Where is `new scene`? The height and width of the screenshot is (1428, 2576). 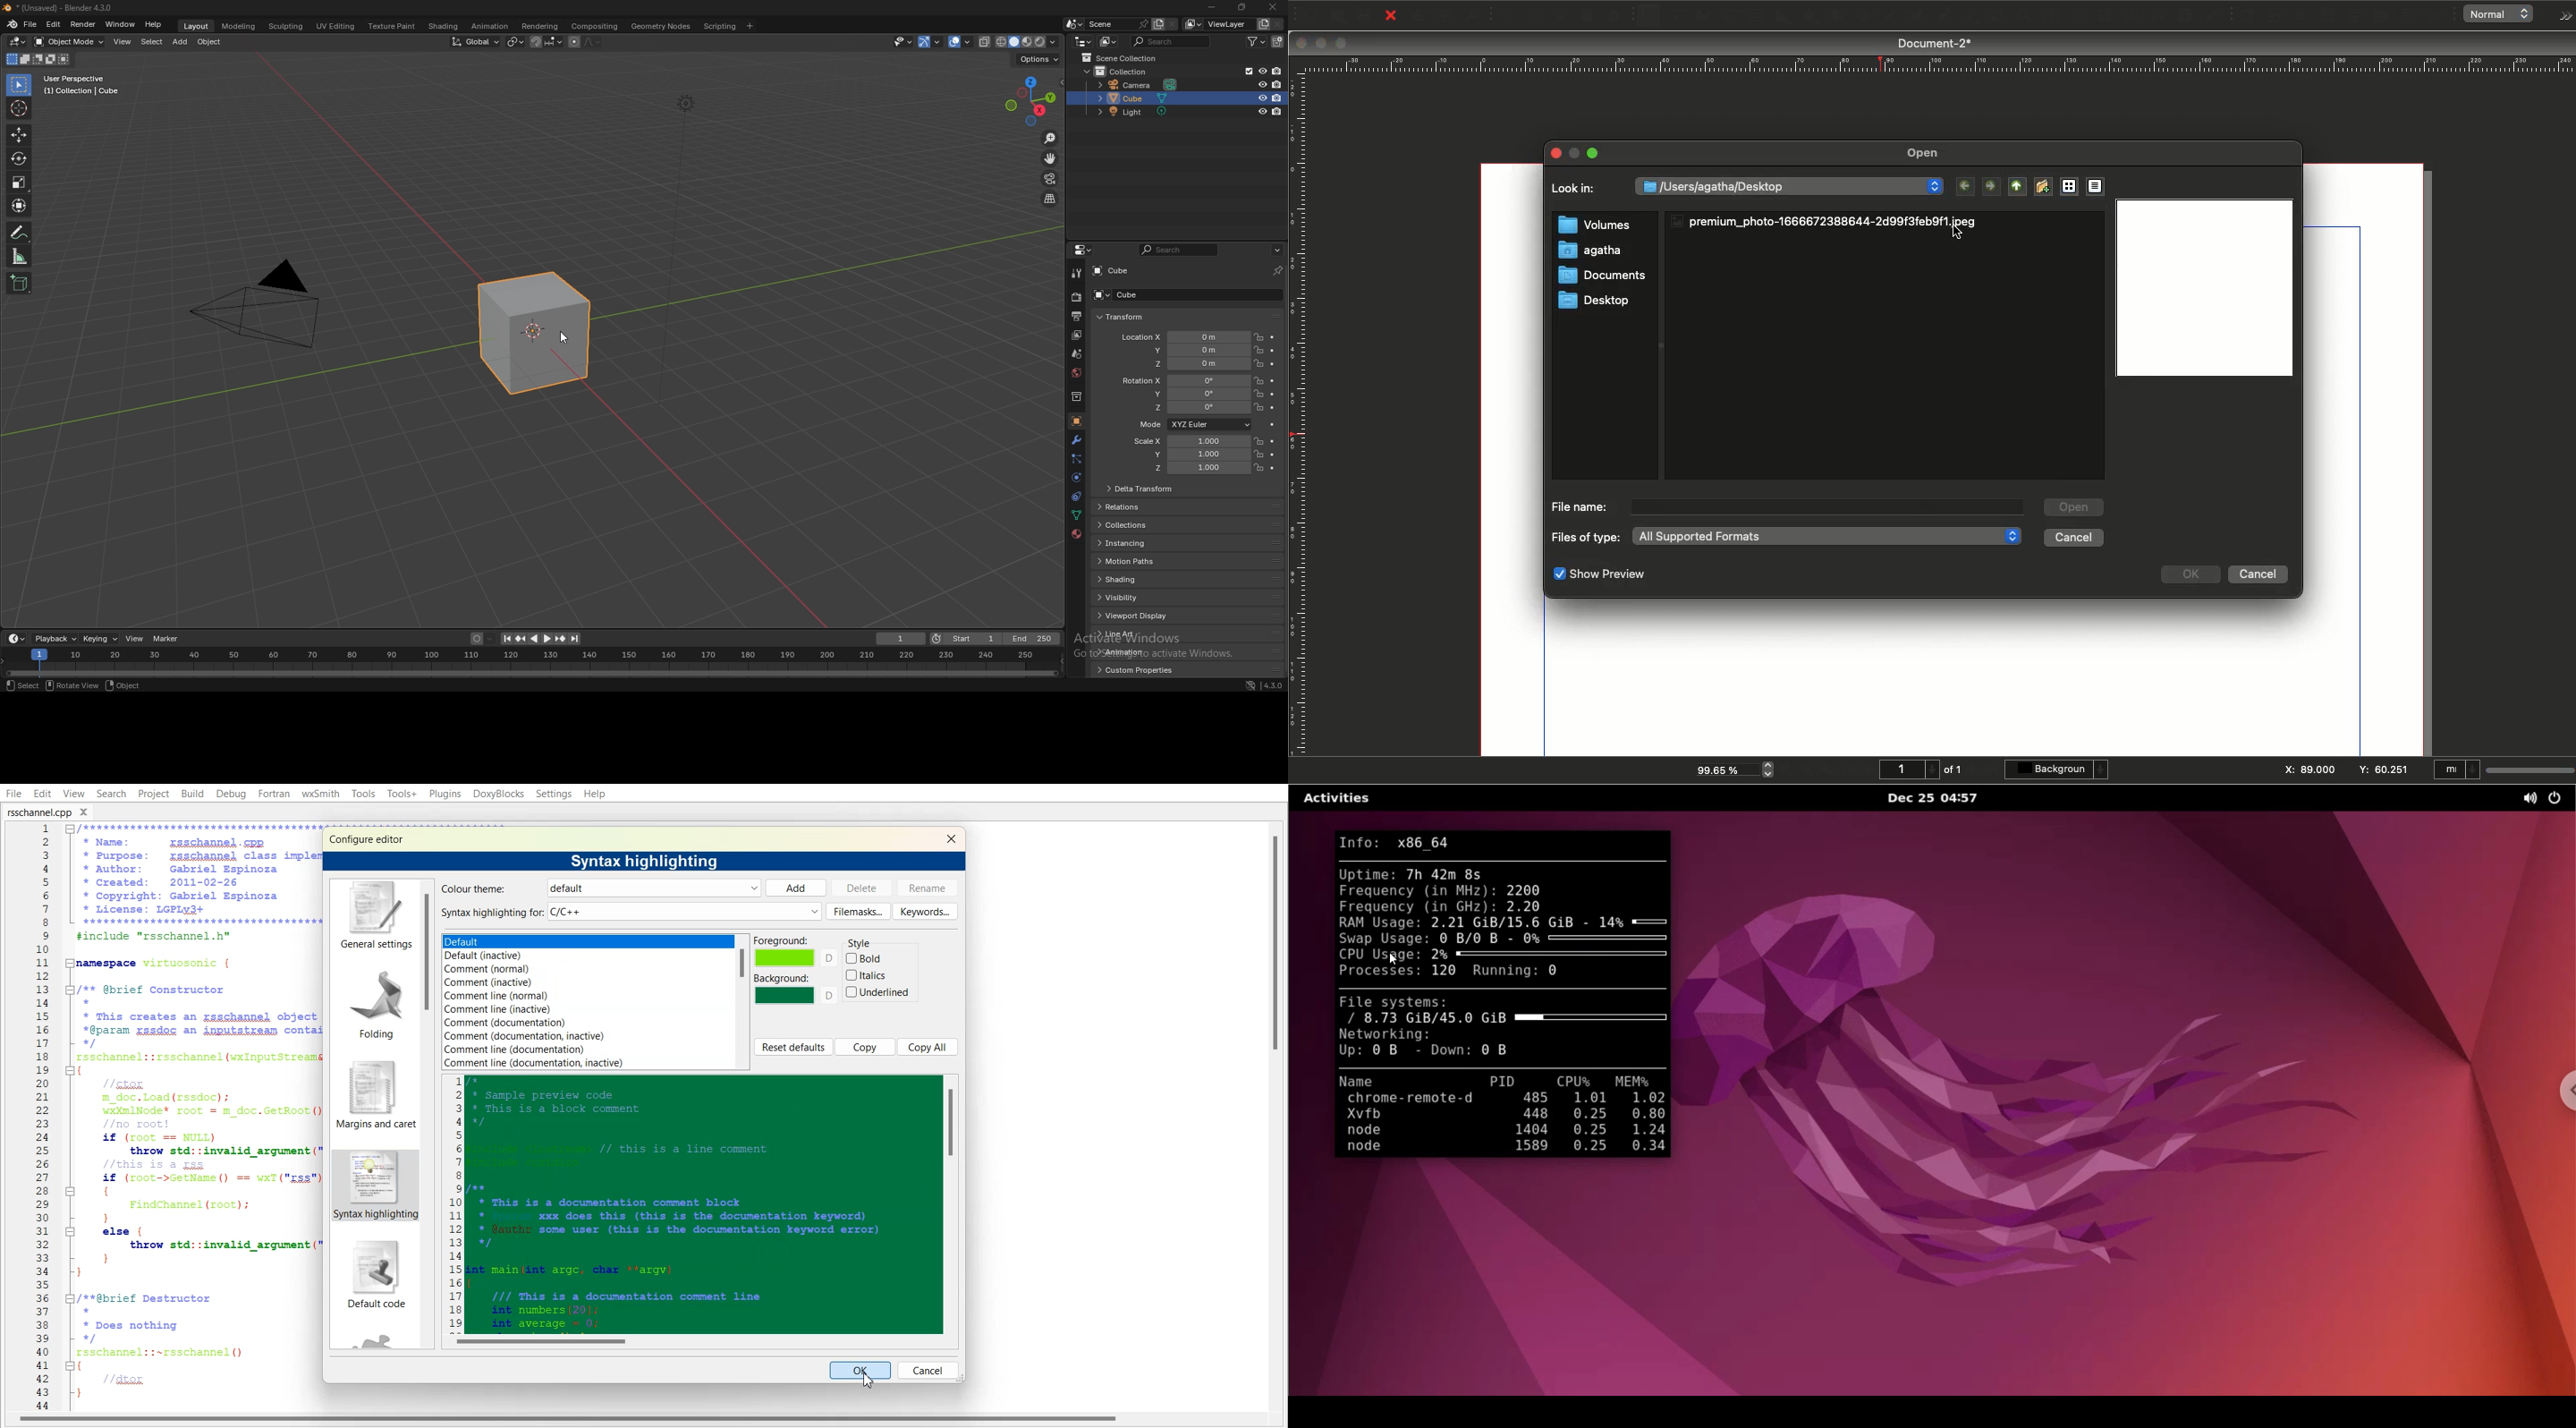
new scene is located at coordinates (1158, 24).